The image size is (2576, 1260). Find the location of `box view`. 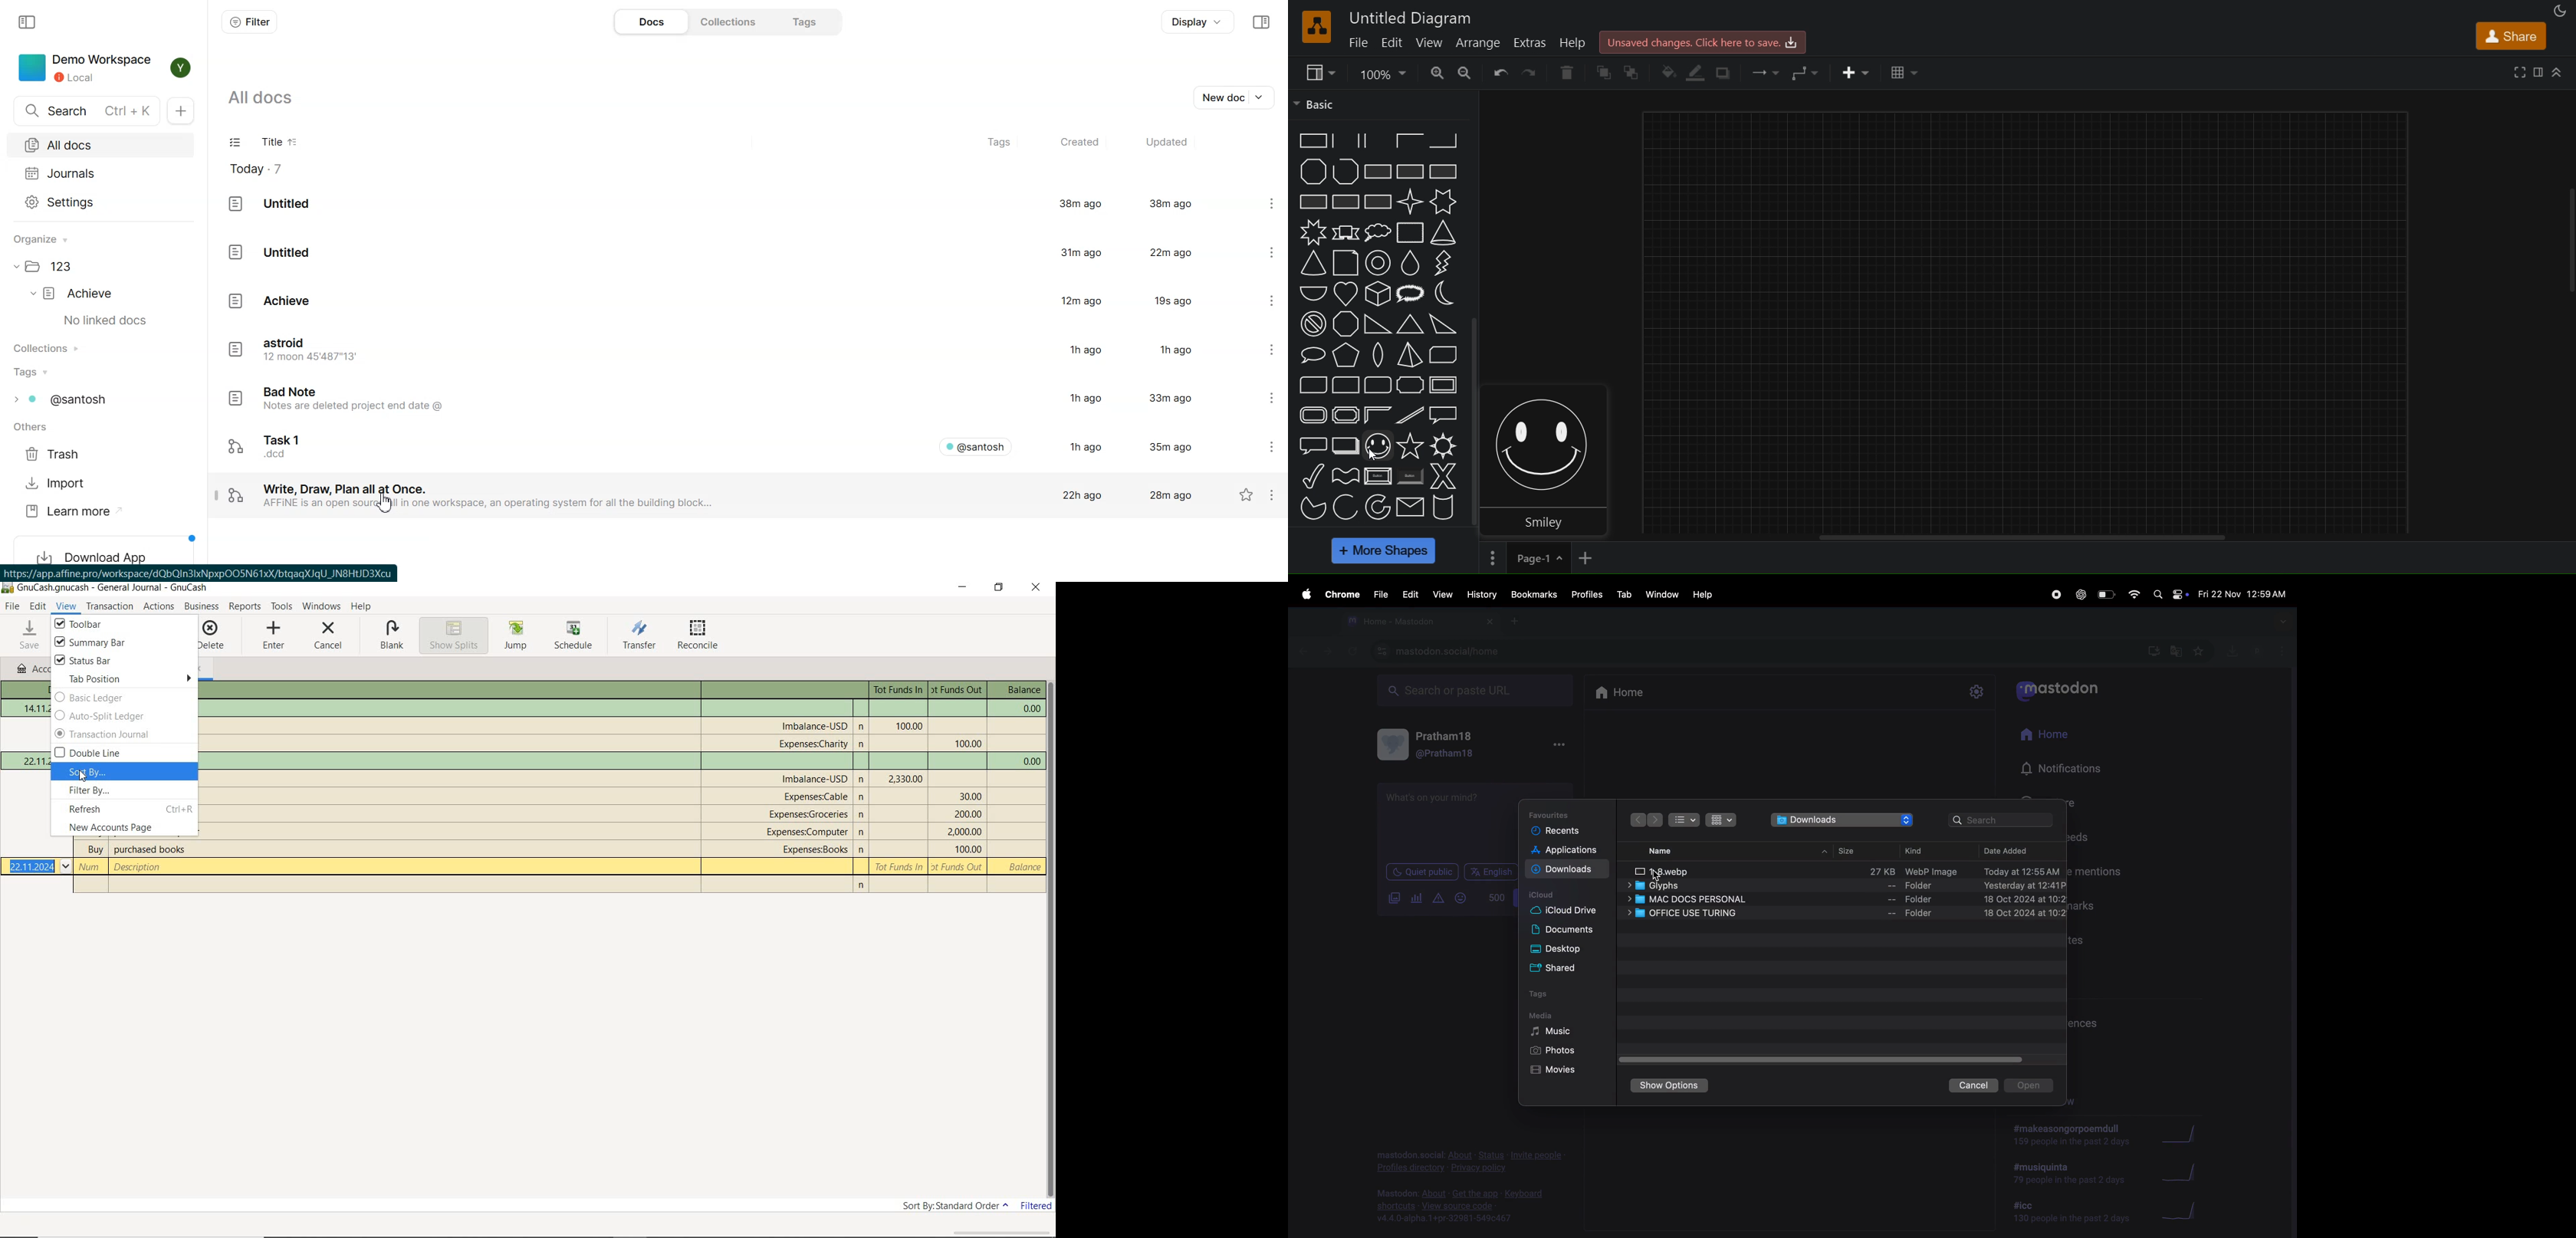

box view is located at coordinates (1719, 819).